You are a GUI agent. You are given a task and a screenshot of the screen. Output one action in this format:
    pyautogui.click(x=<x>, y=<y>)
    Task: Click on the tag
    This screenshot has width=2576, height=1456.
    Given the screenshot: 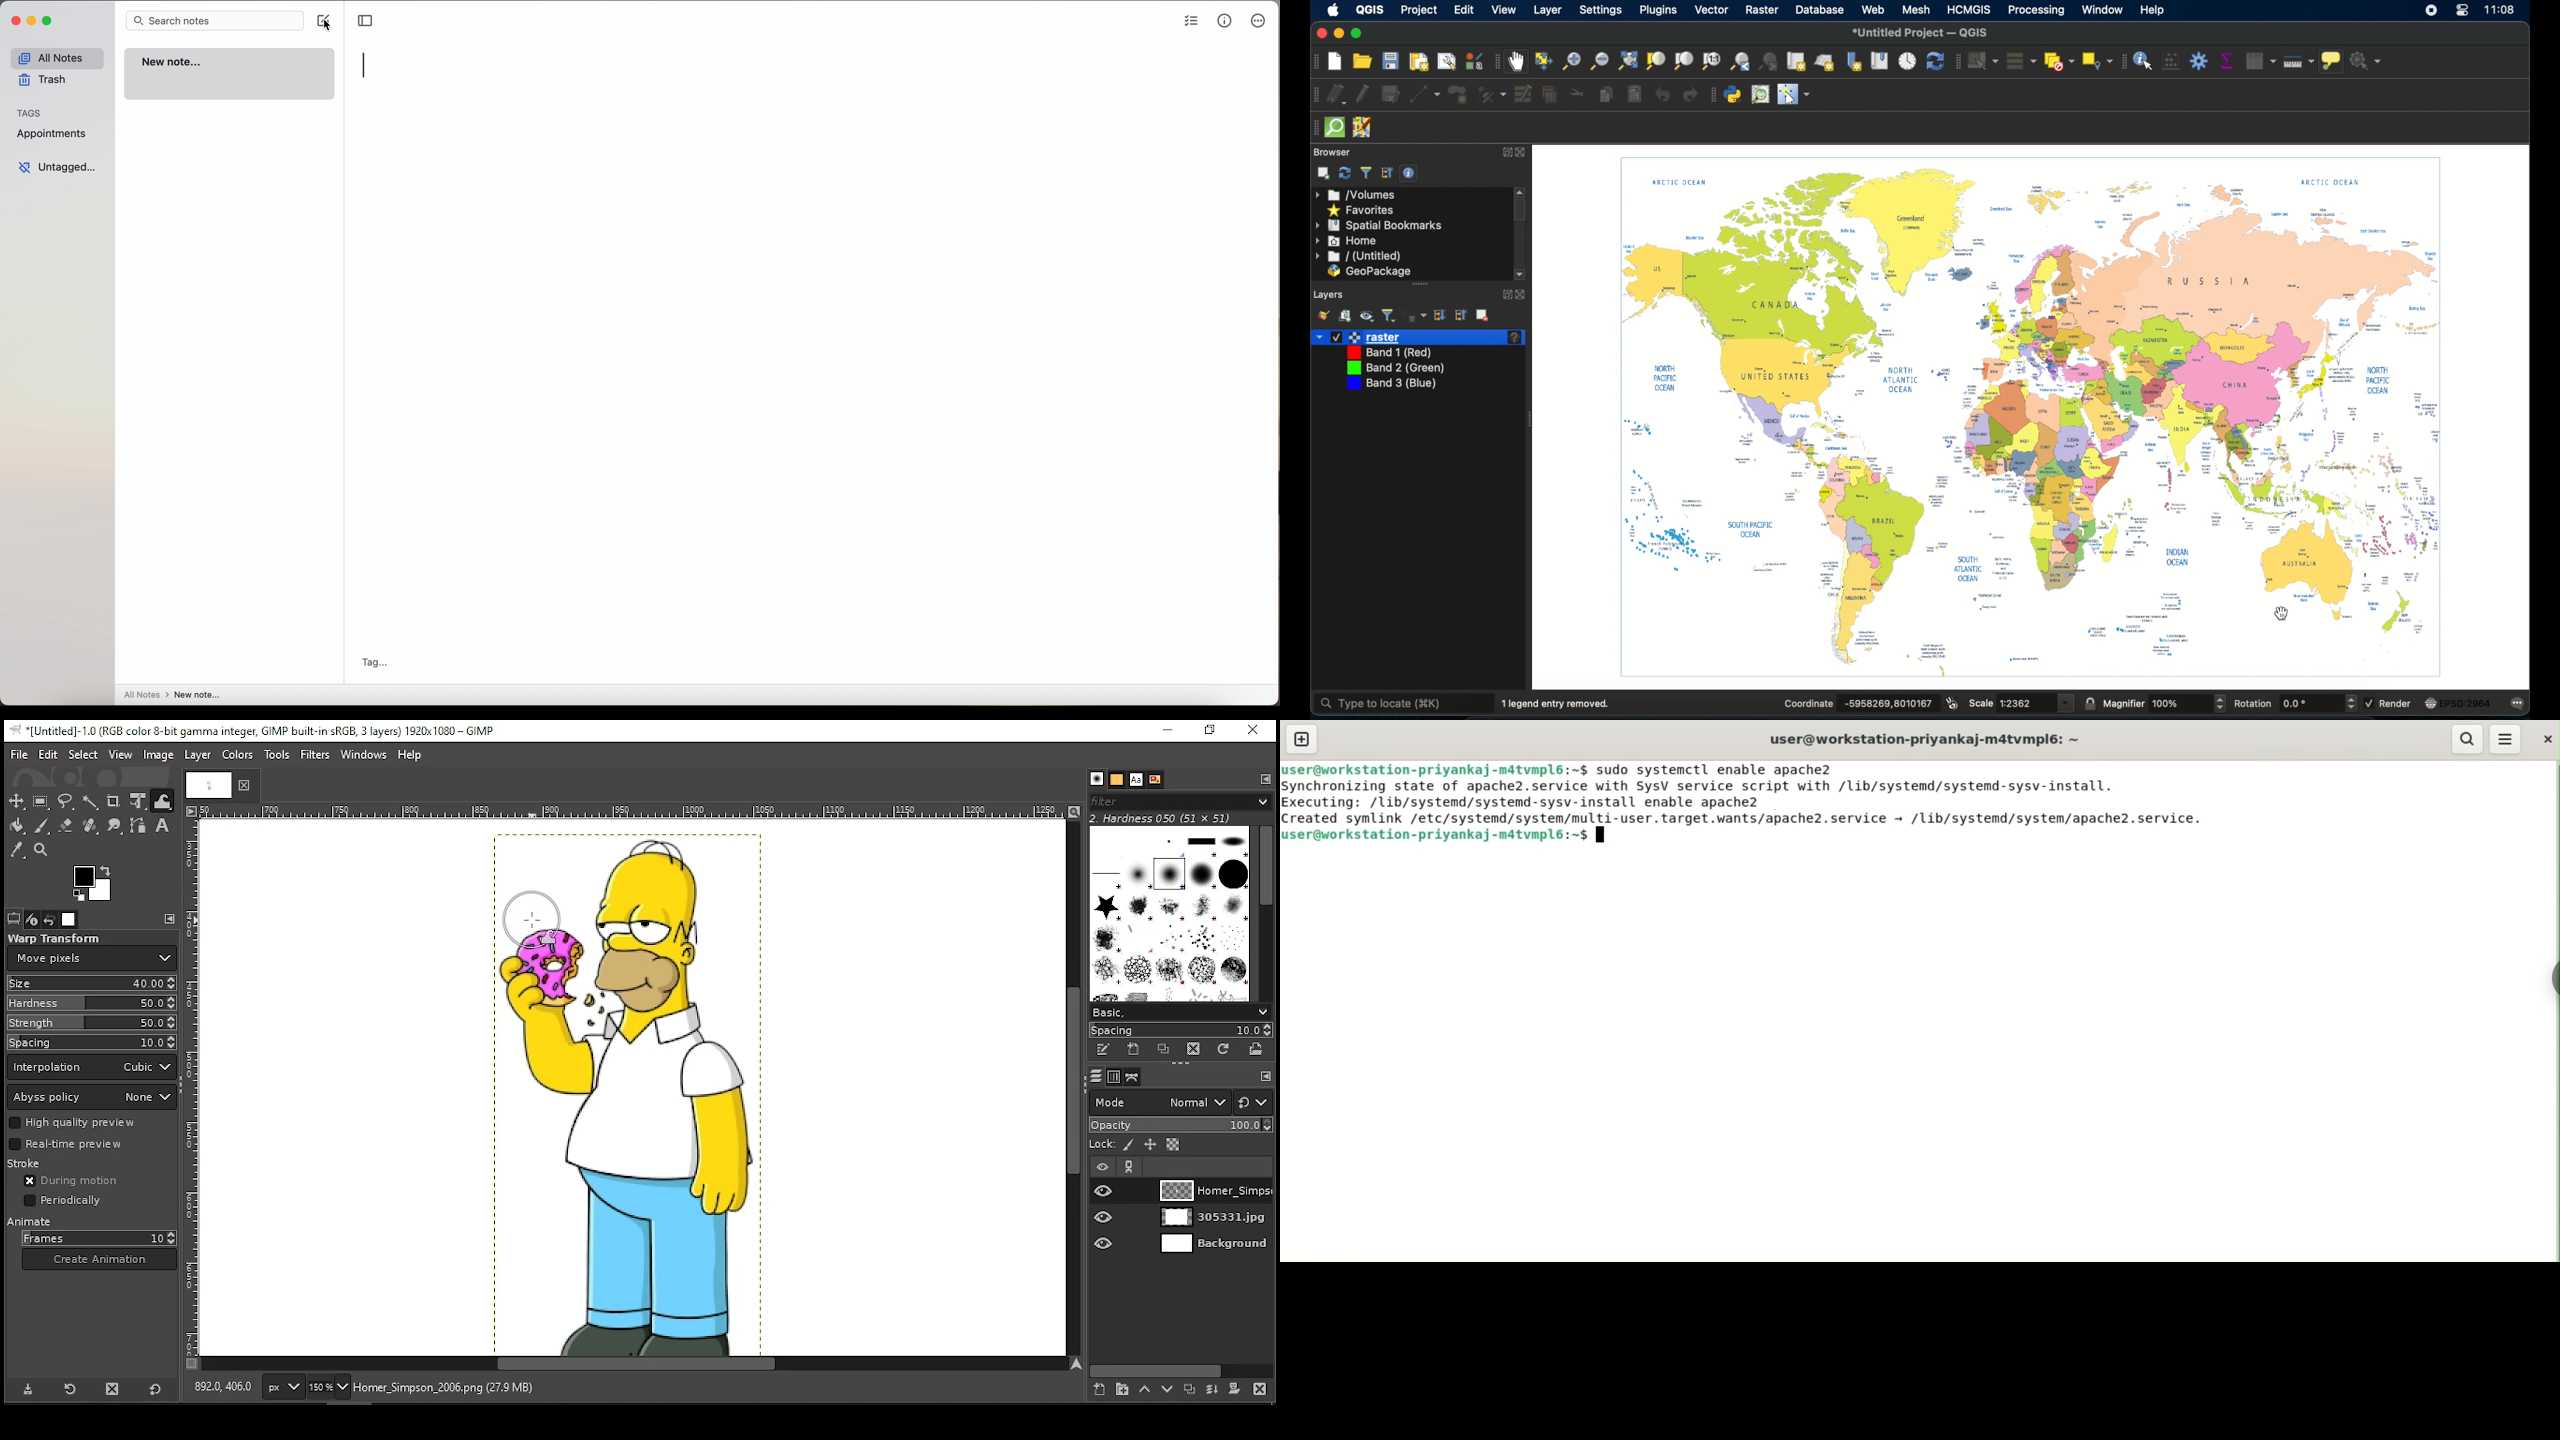 What is the action you would take?
    pyautogui.click(x=385, y=668)
    